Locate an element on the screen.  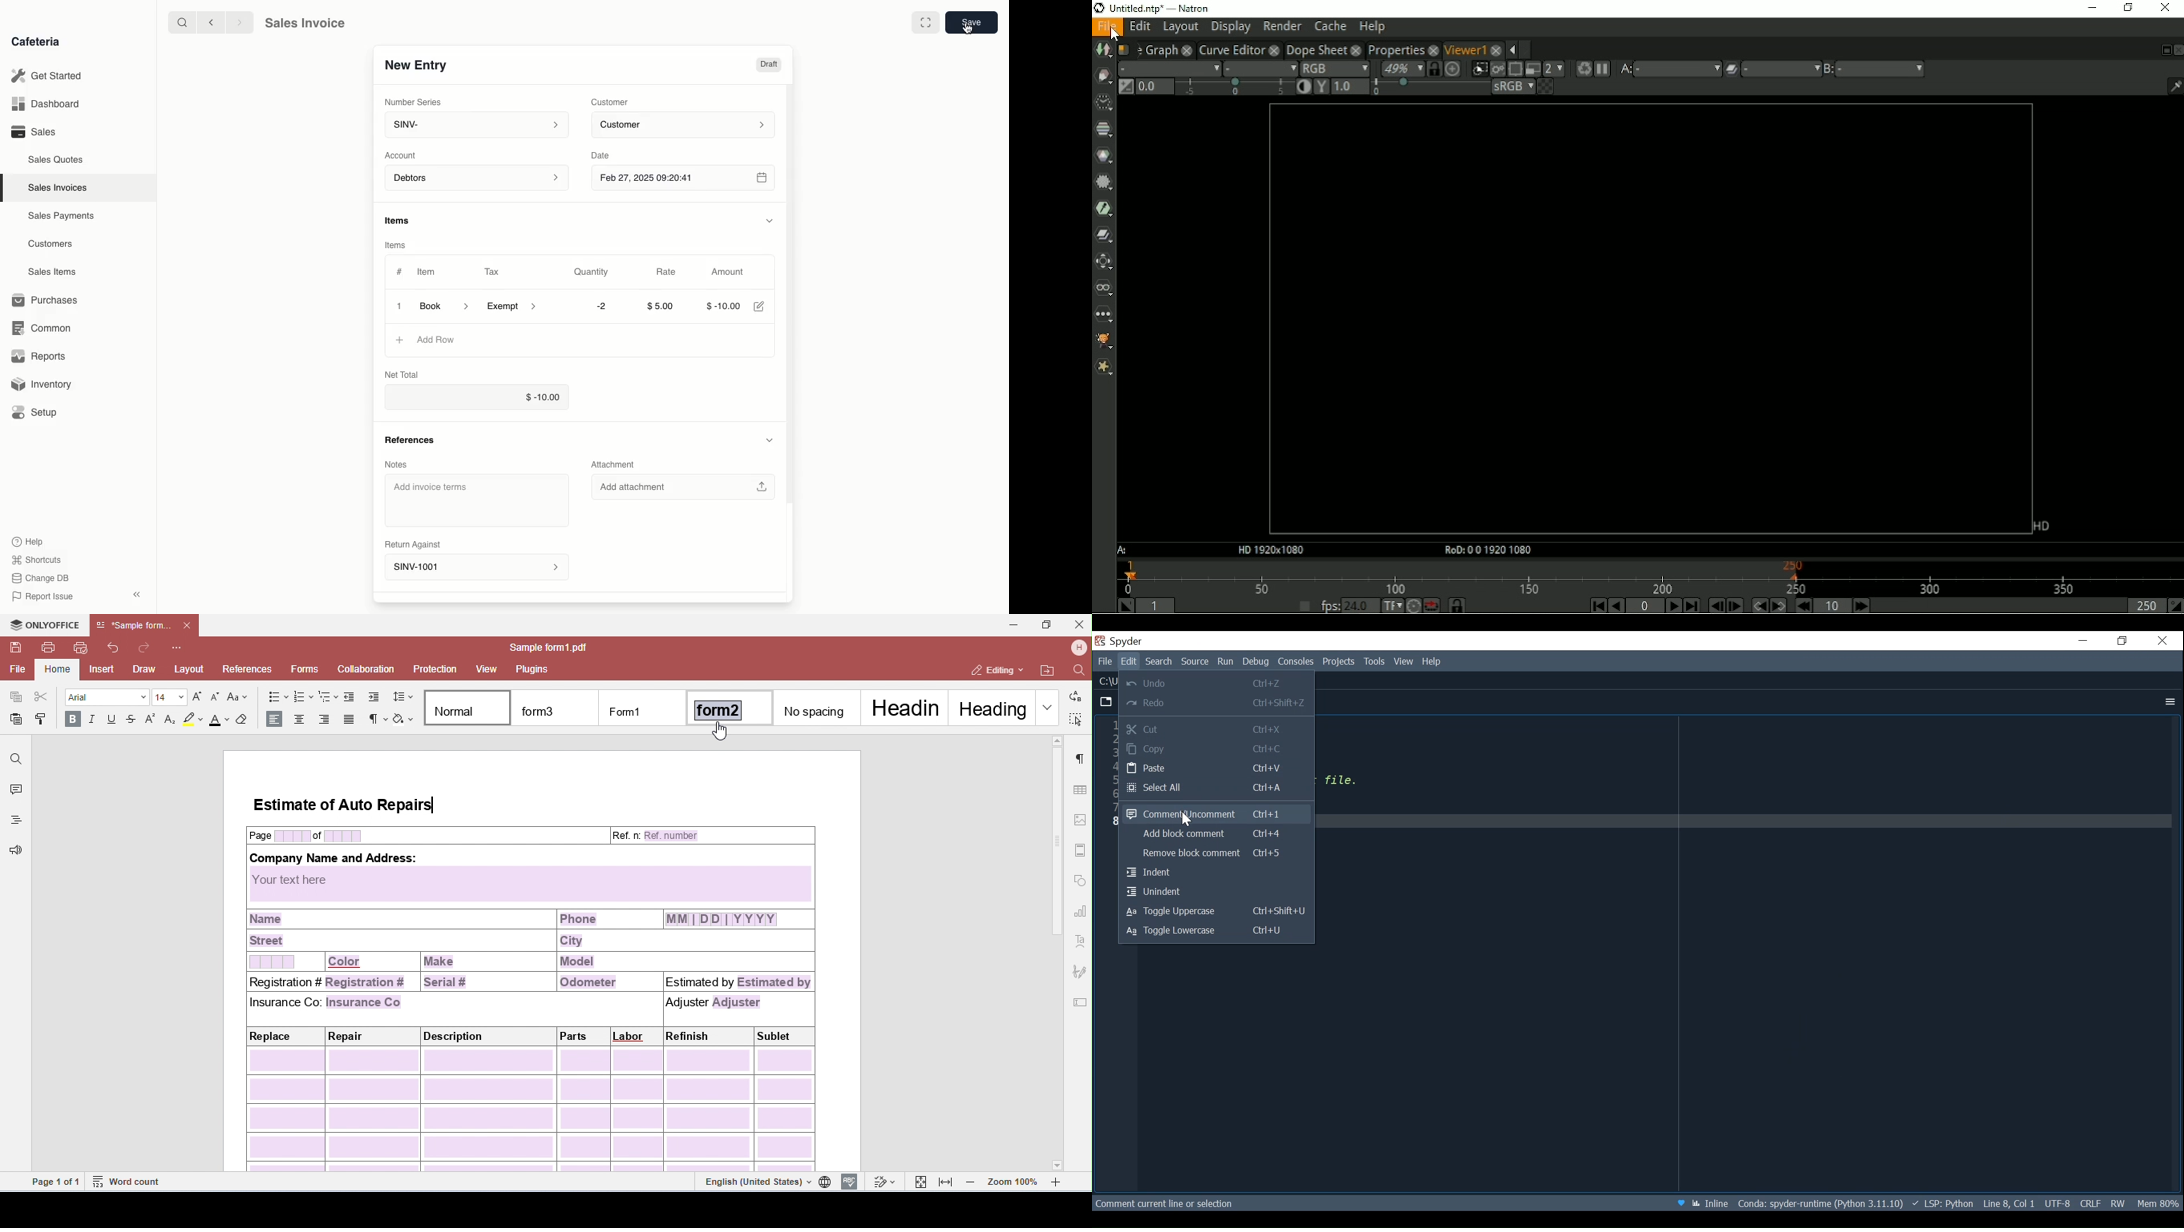
Quantity is located at coordinates (595, 272).